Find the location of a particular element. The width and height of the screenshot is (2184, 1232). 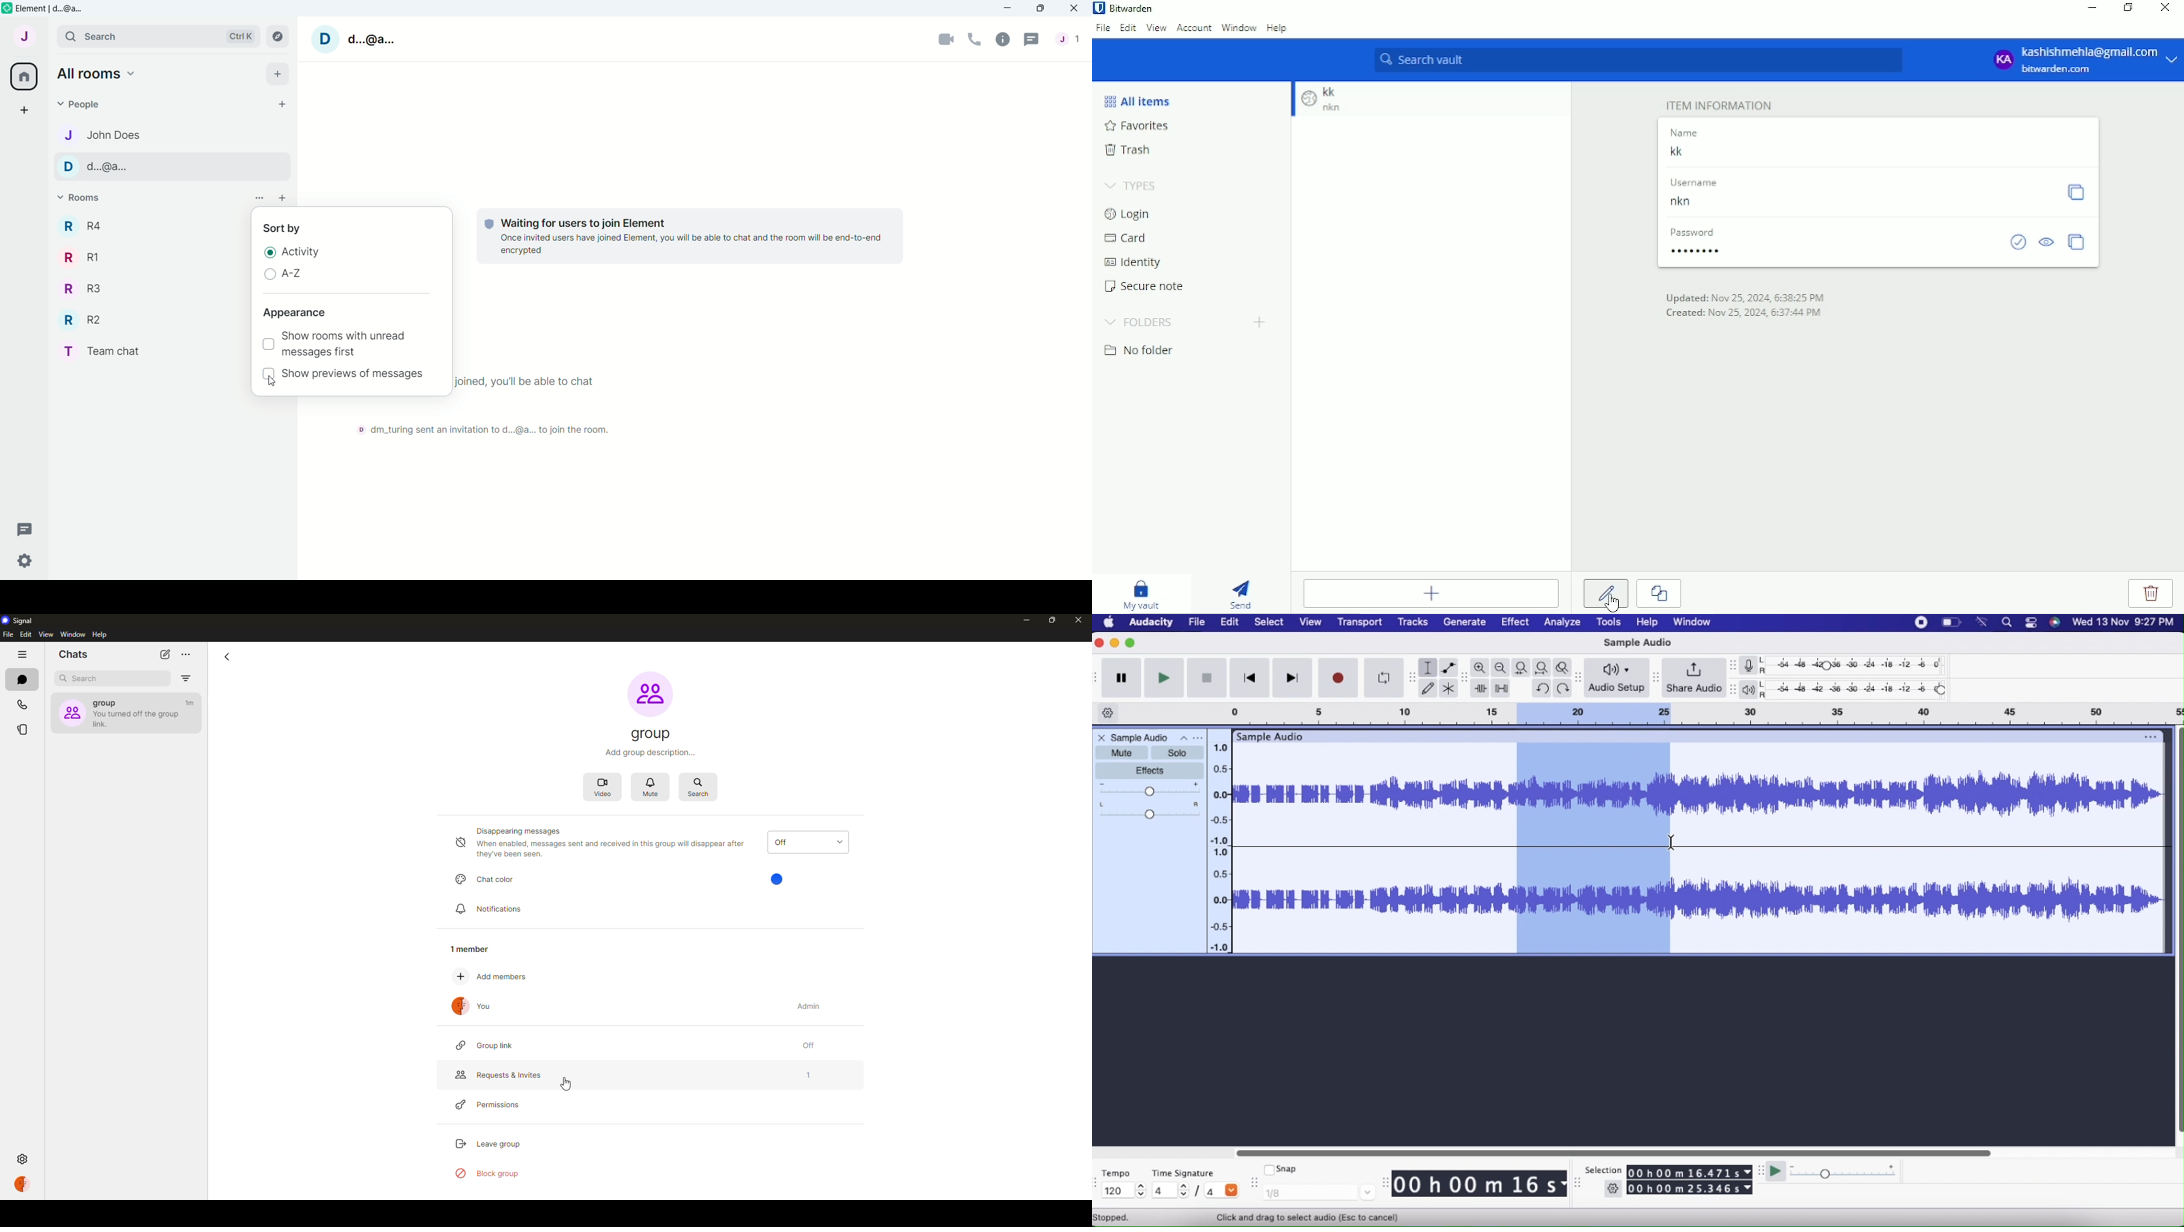

tools is located at coordinates (1606, 622).